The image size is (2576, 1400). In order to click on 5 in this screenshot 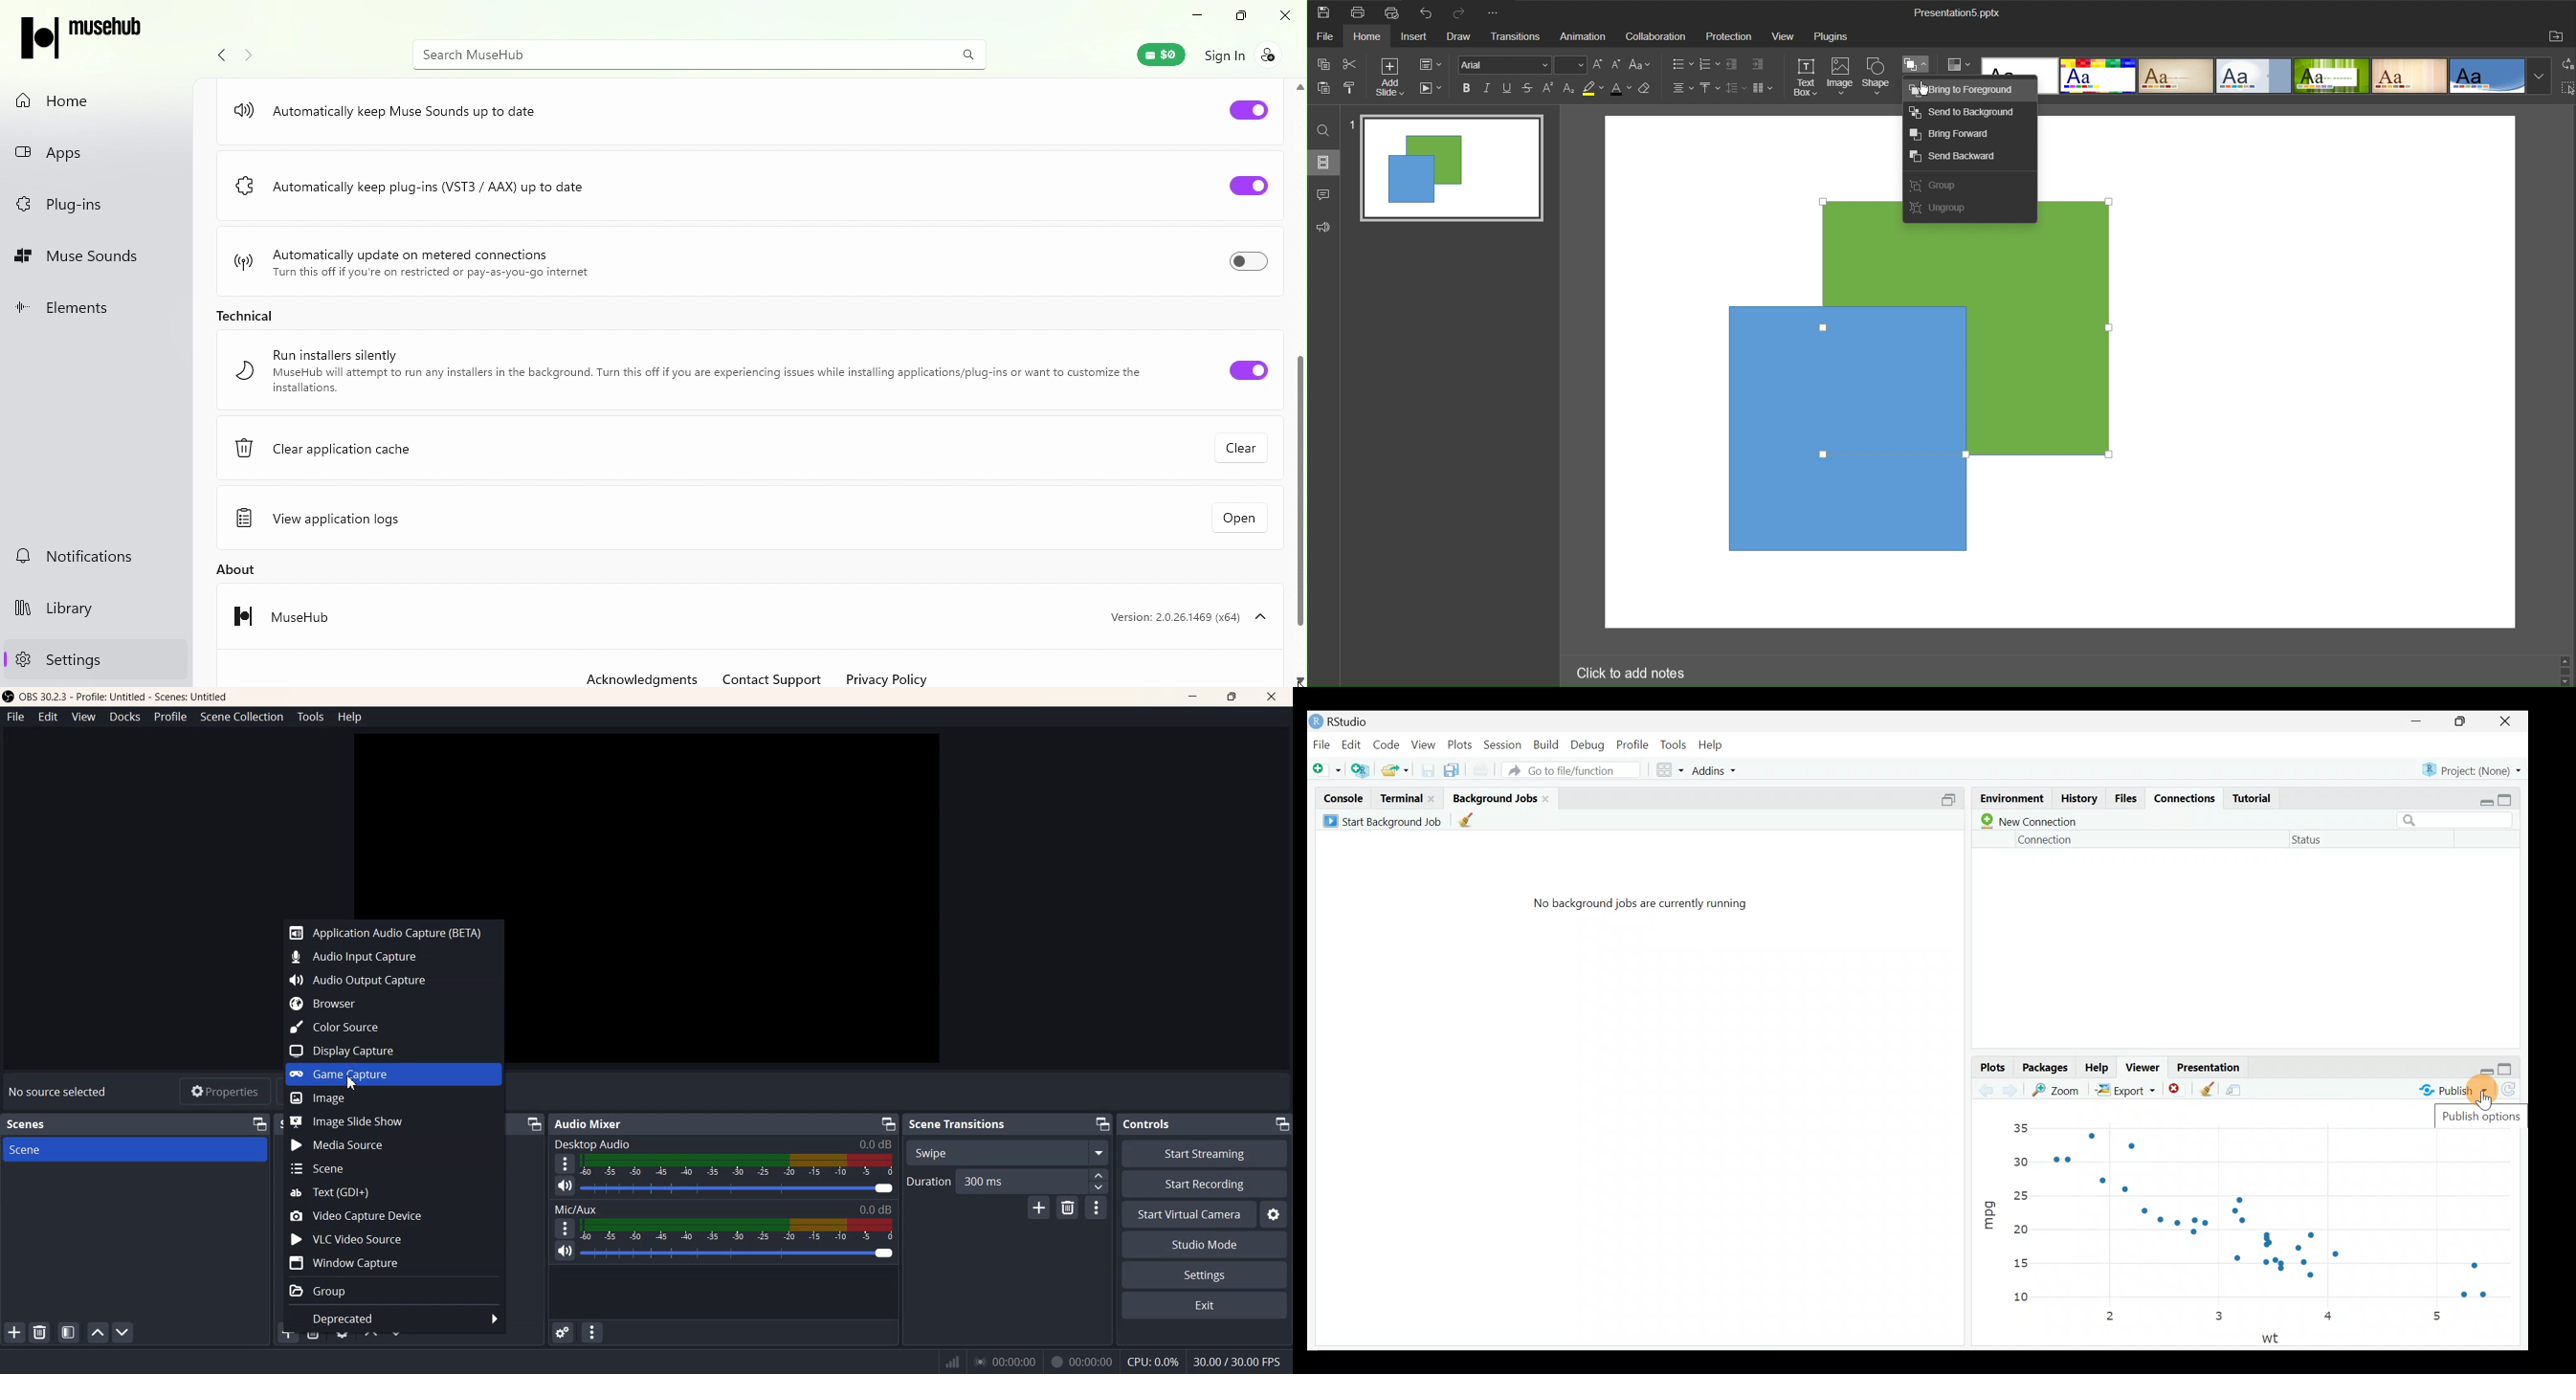, I will do `click(2437, 1315)`.